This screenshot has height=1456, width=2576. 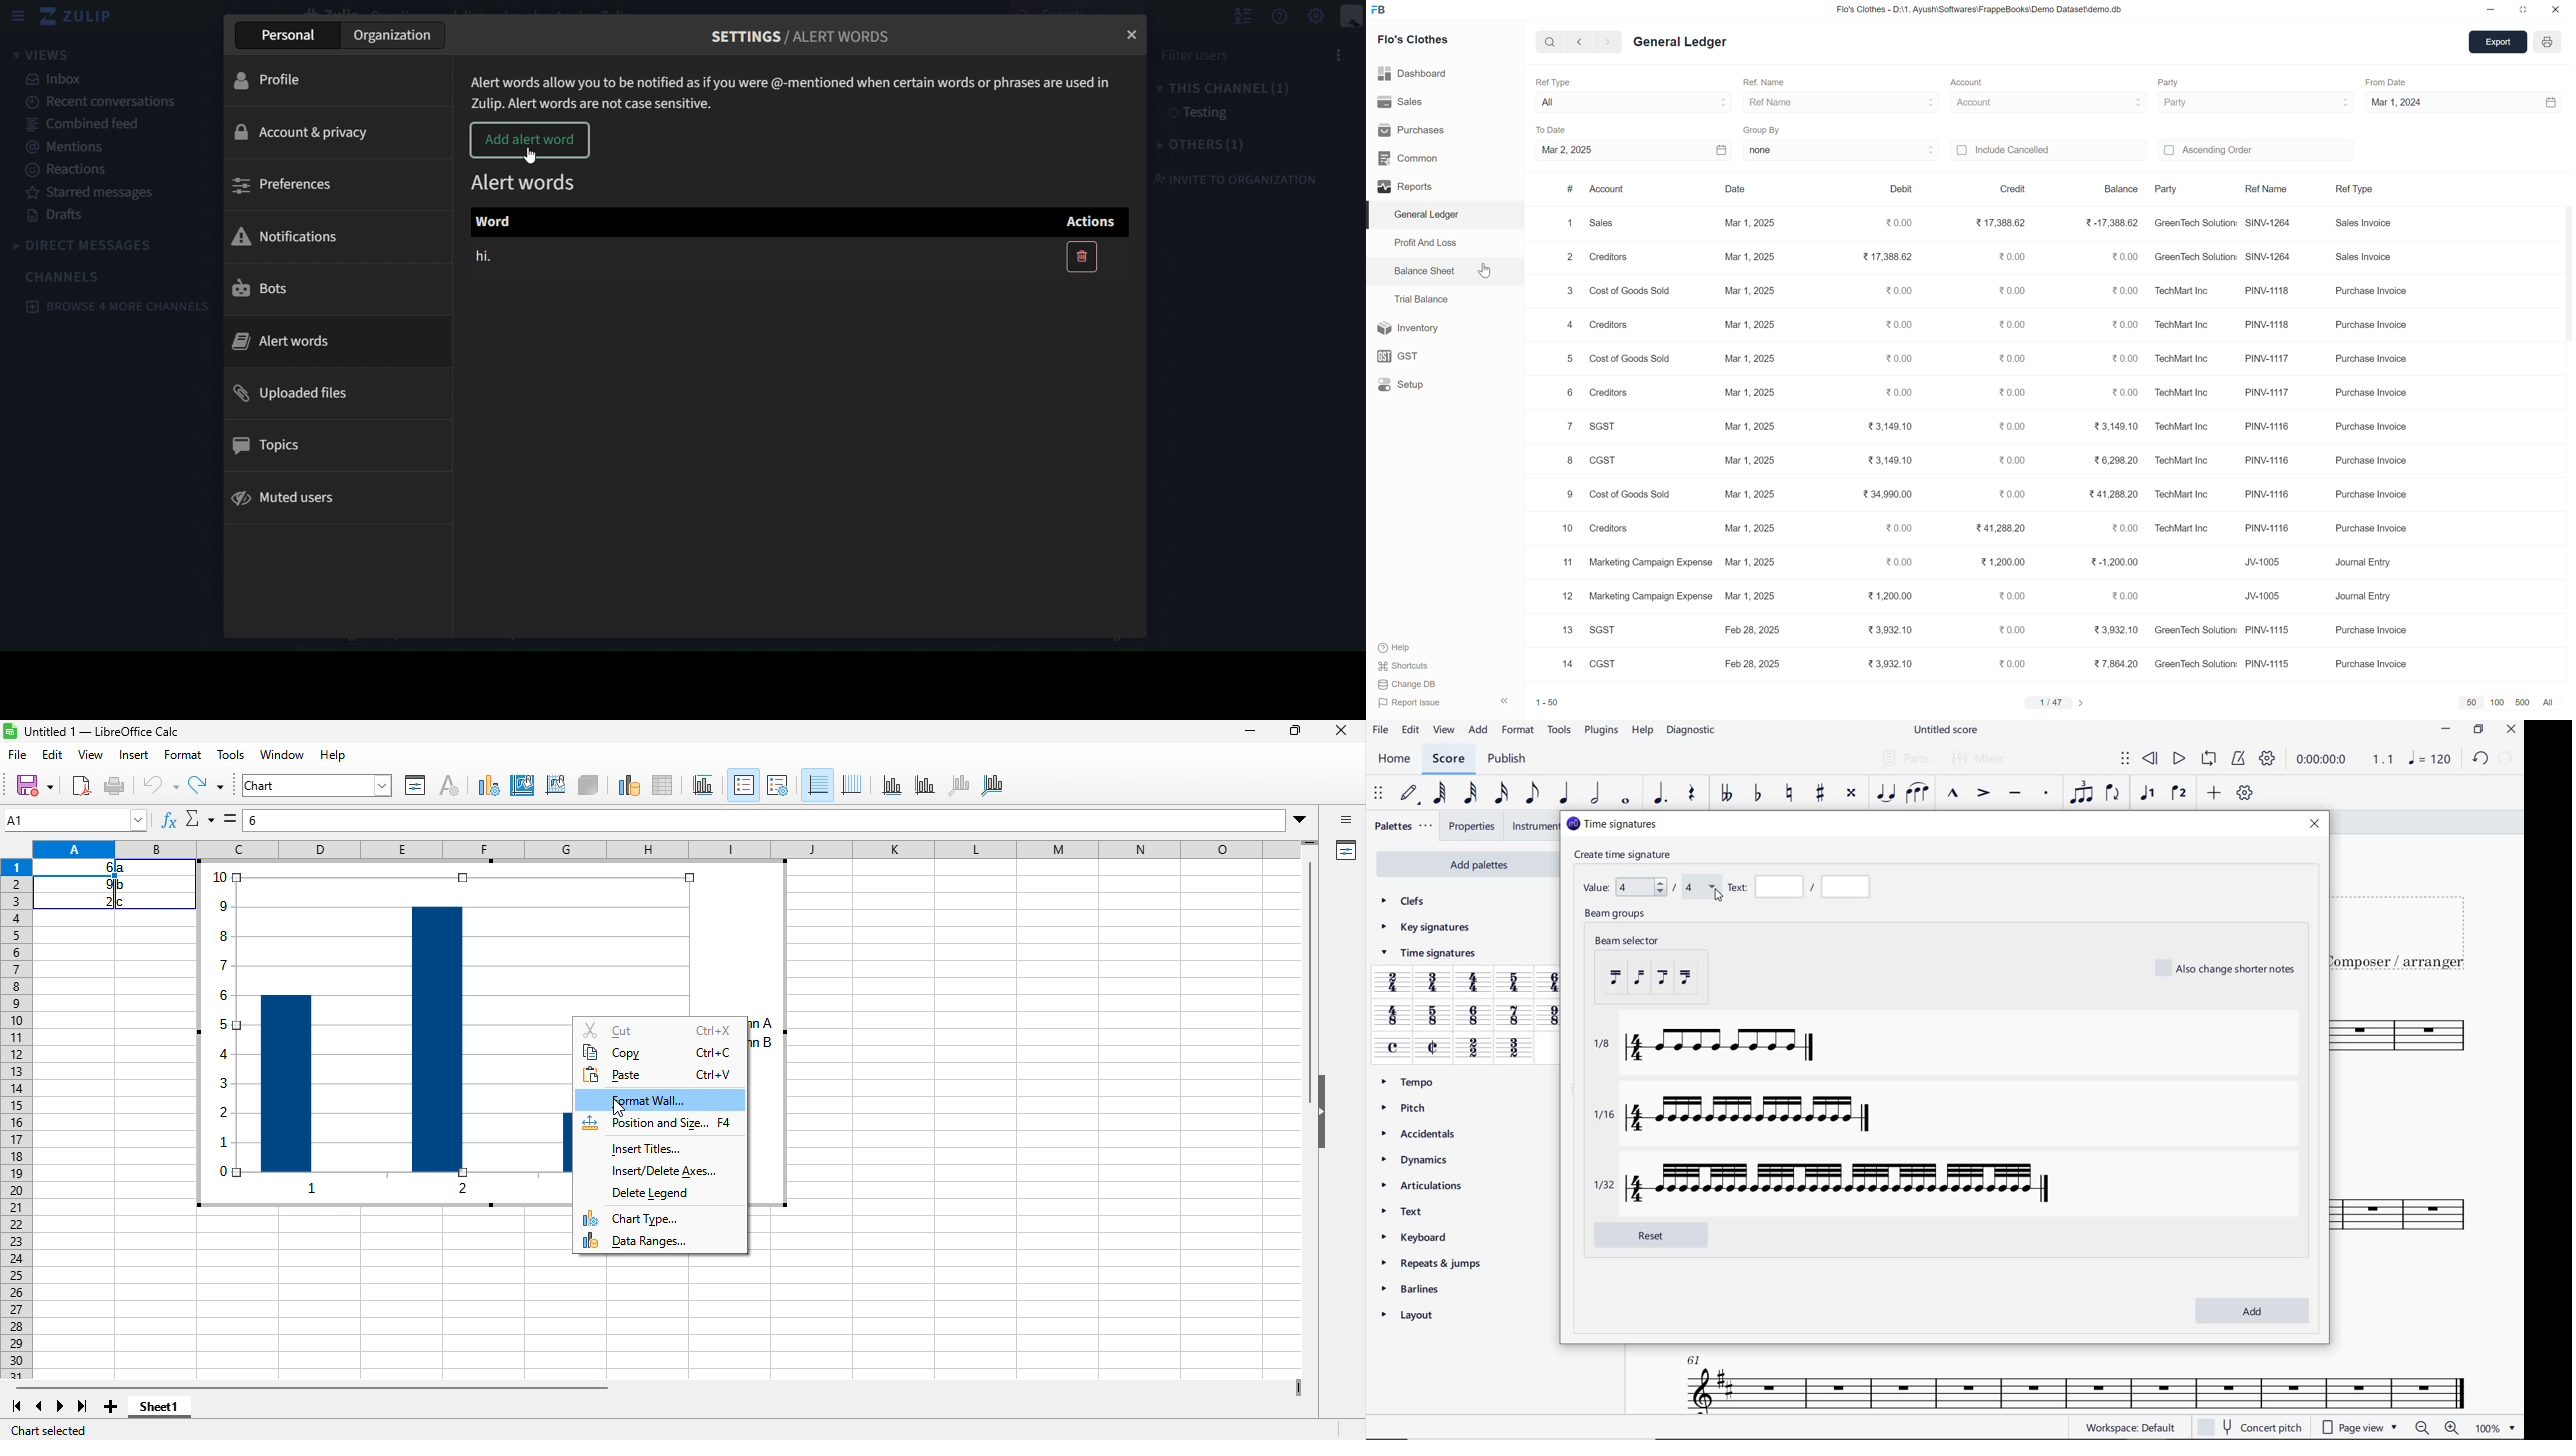 I want to click on 0.00, so click(x=1894, y=223).